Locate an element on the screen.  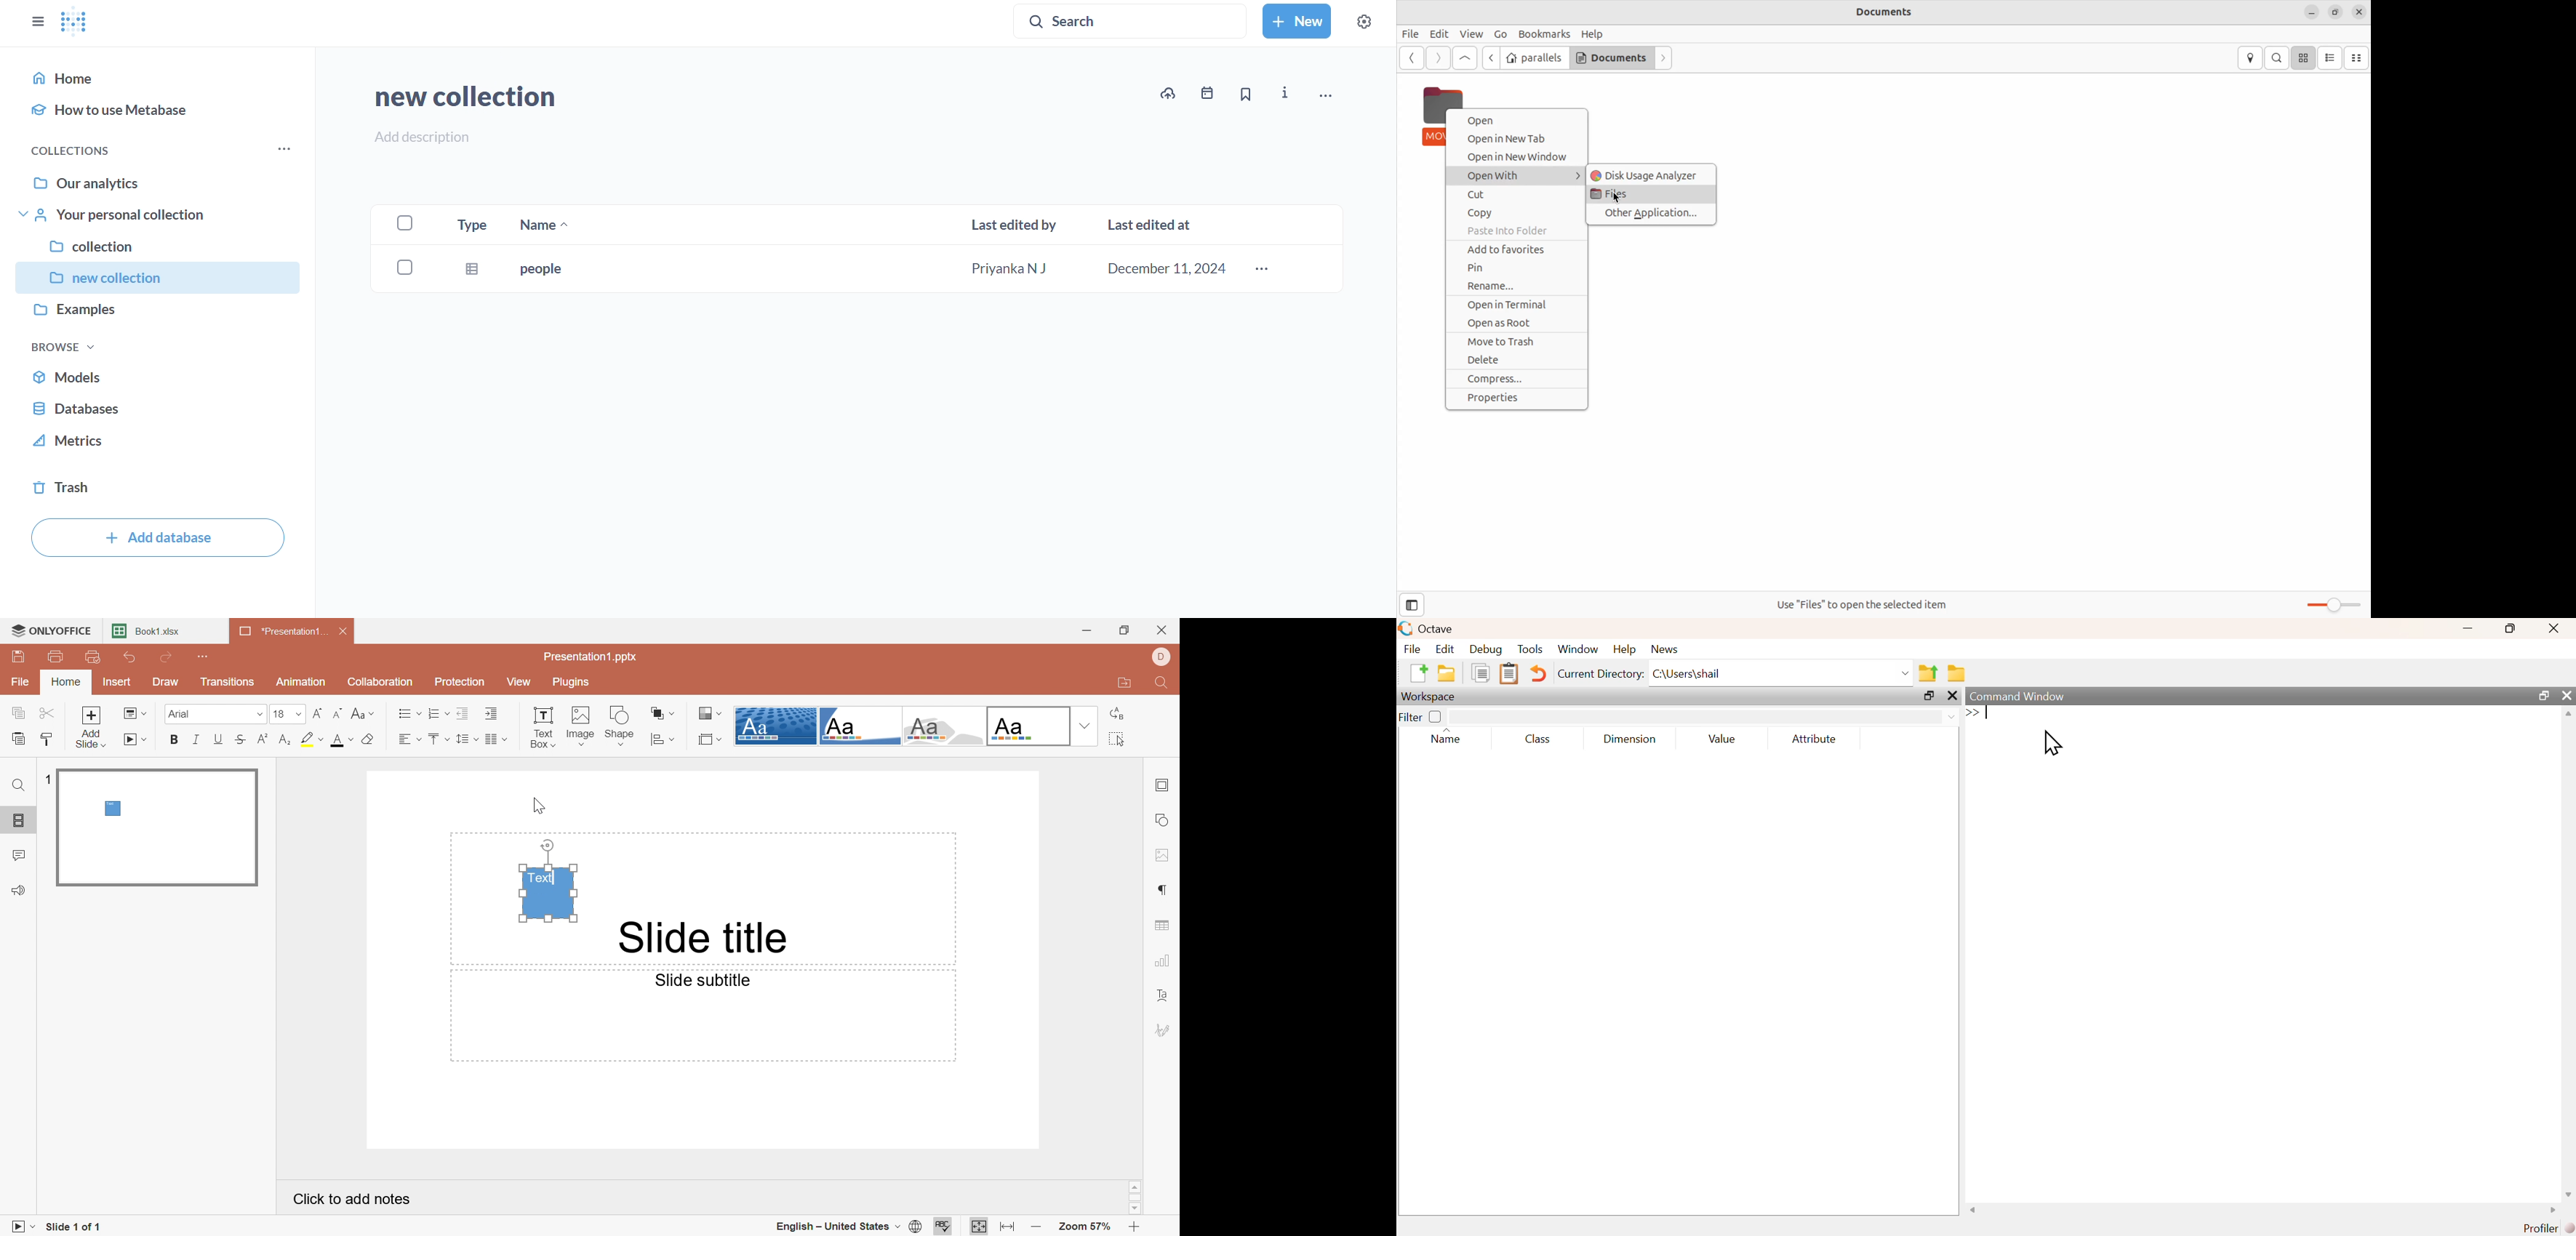
Documents is located at coordinates (1893, 12).